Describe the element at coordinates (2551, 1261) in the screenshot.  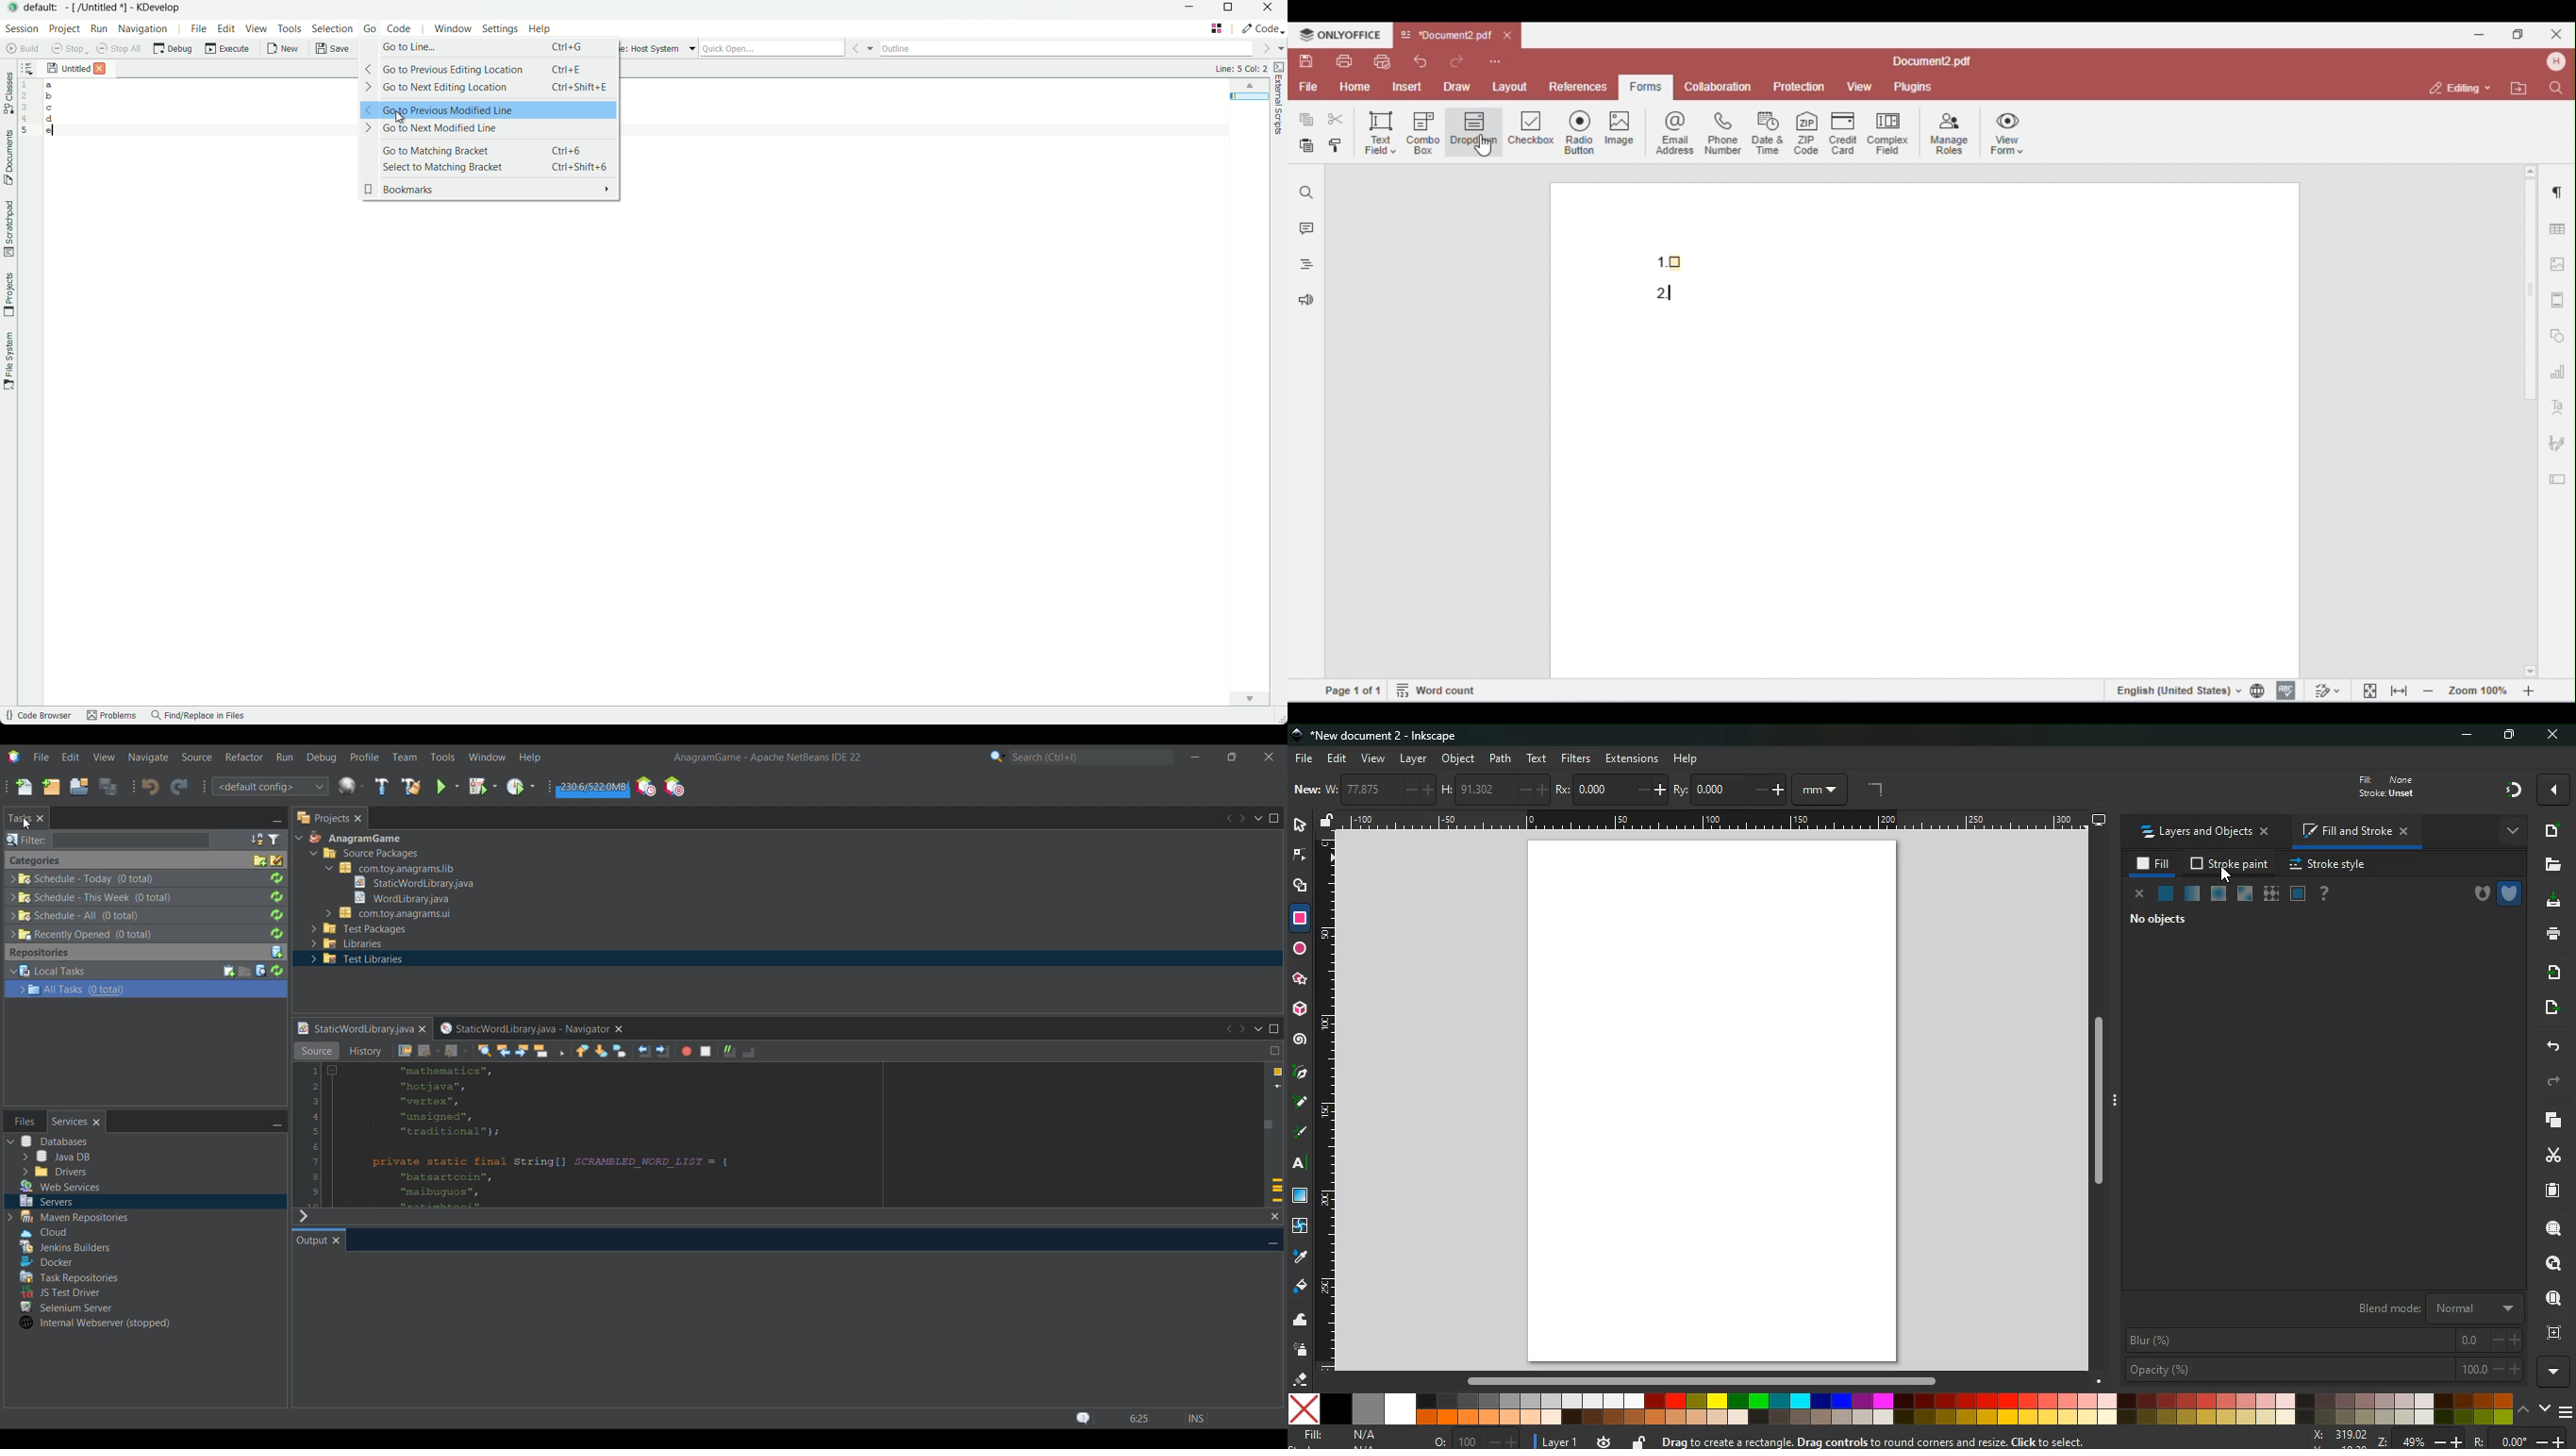
I see `lokk` at that location.